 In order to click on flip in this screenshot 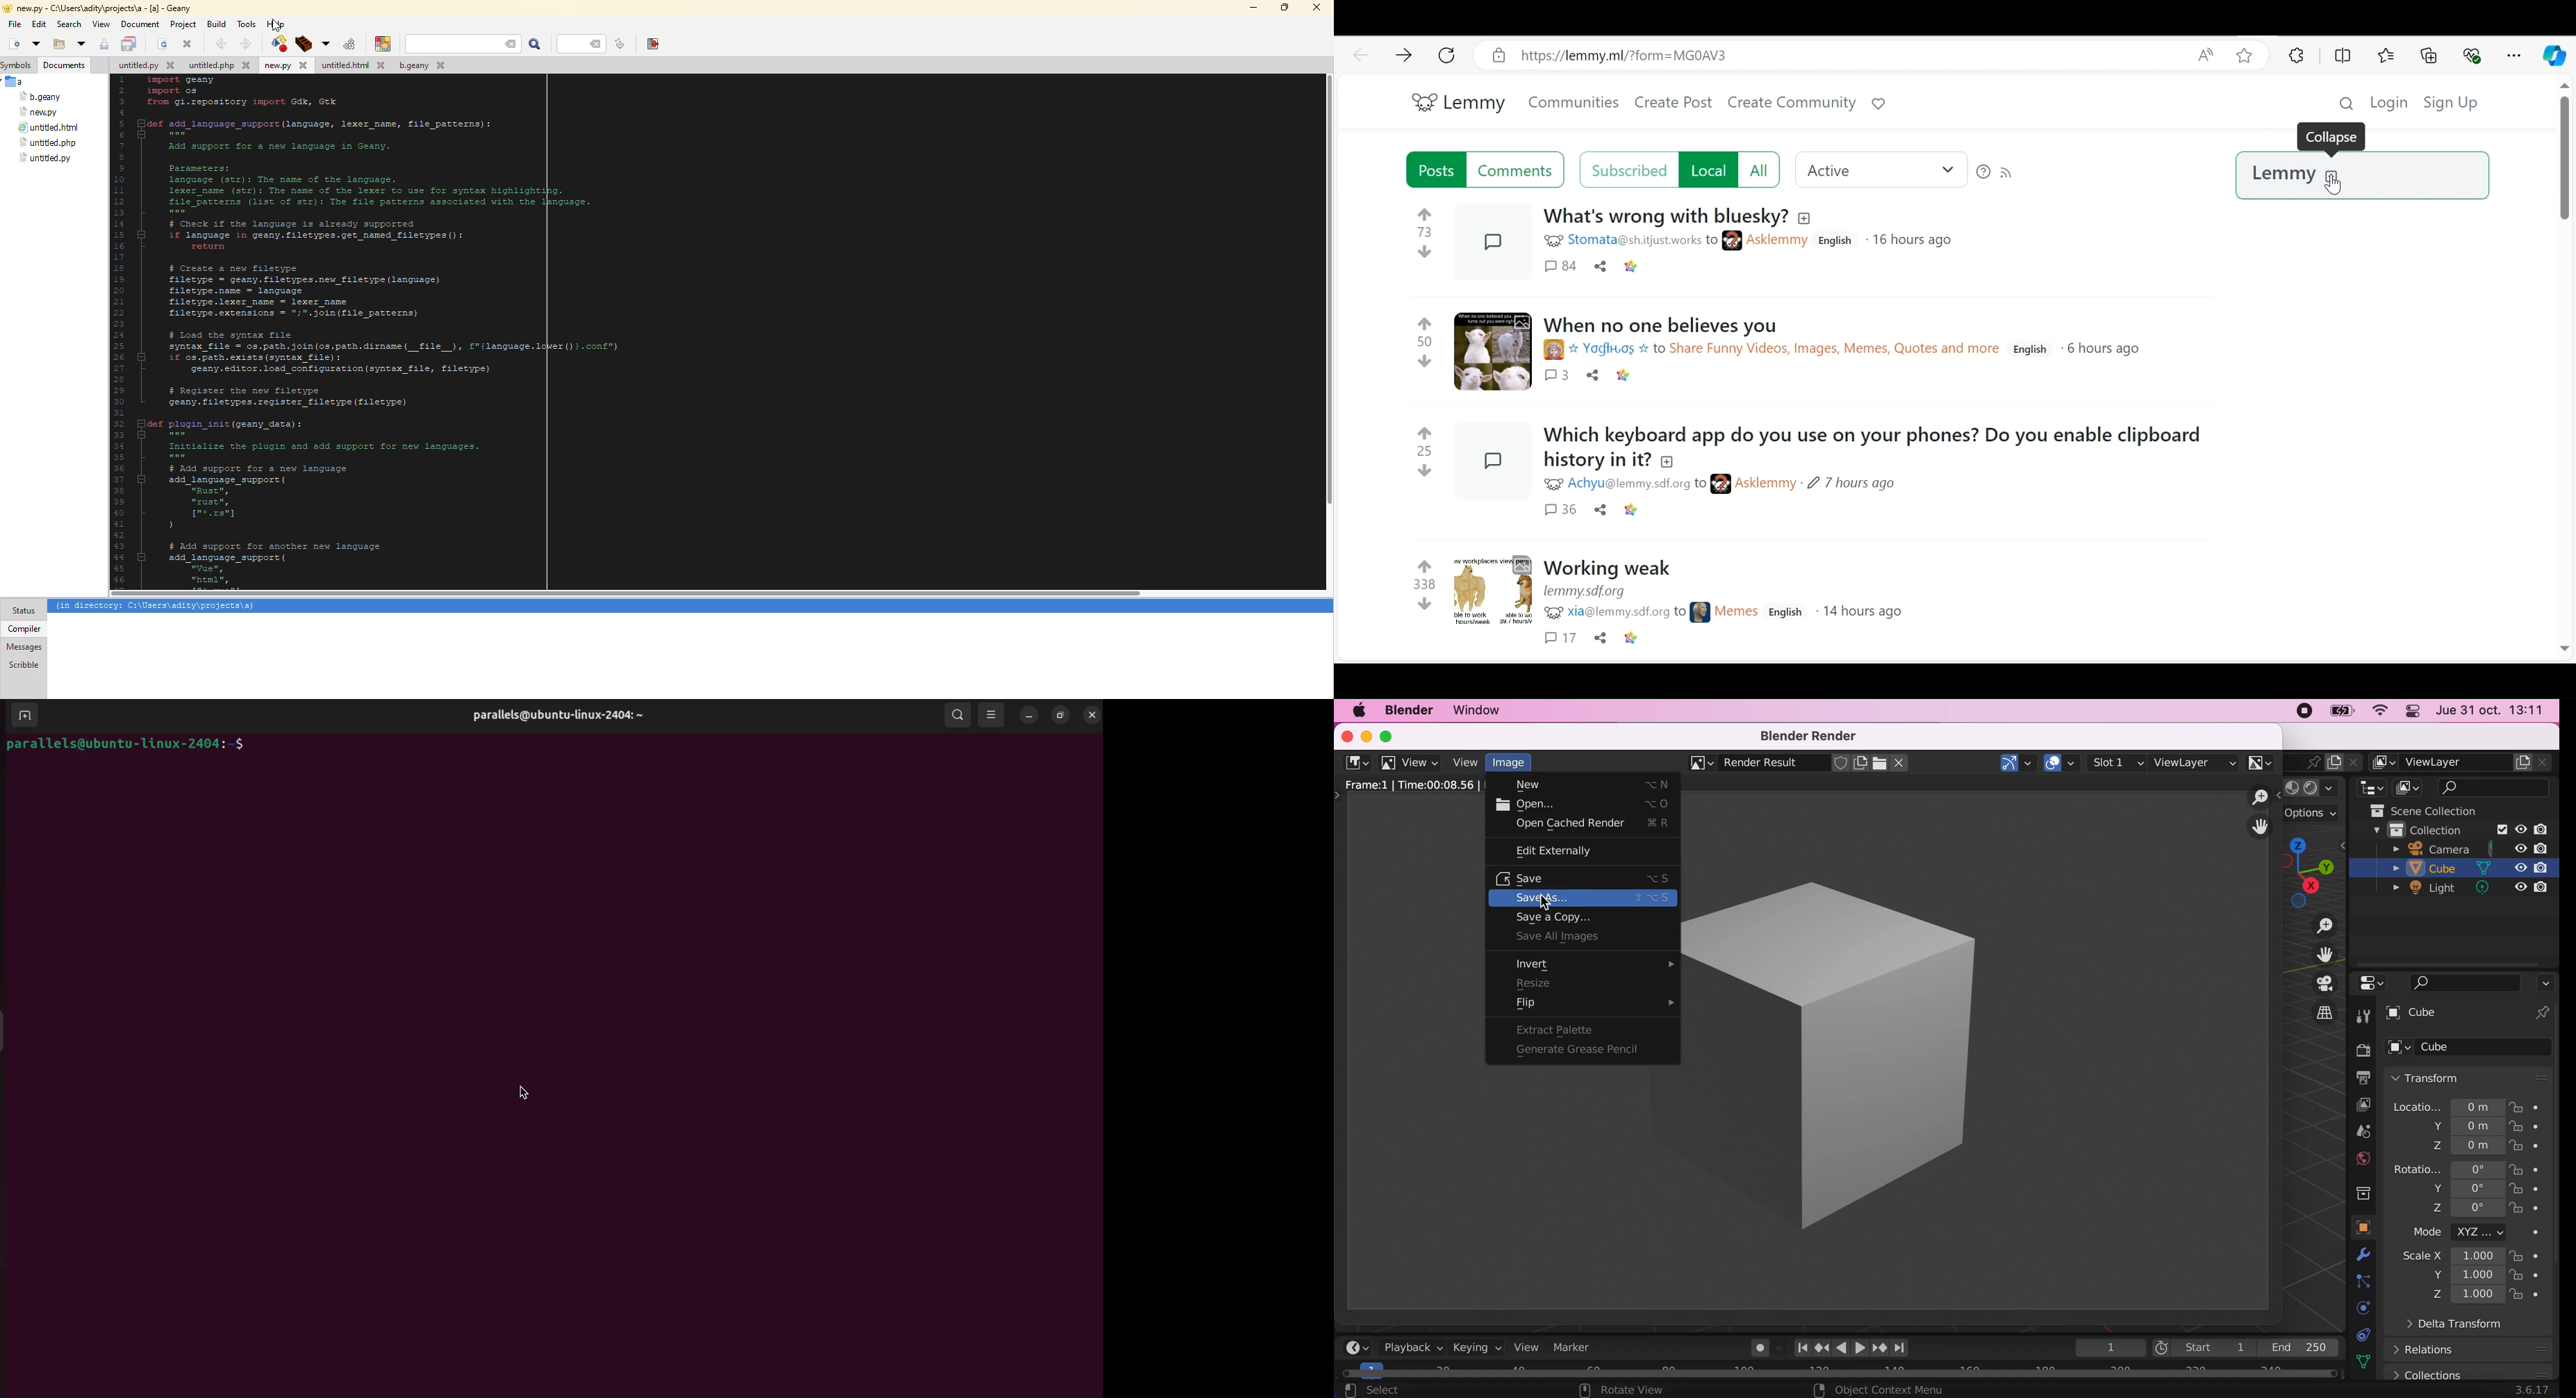, I will do `click(1591, 1006)`.